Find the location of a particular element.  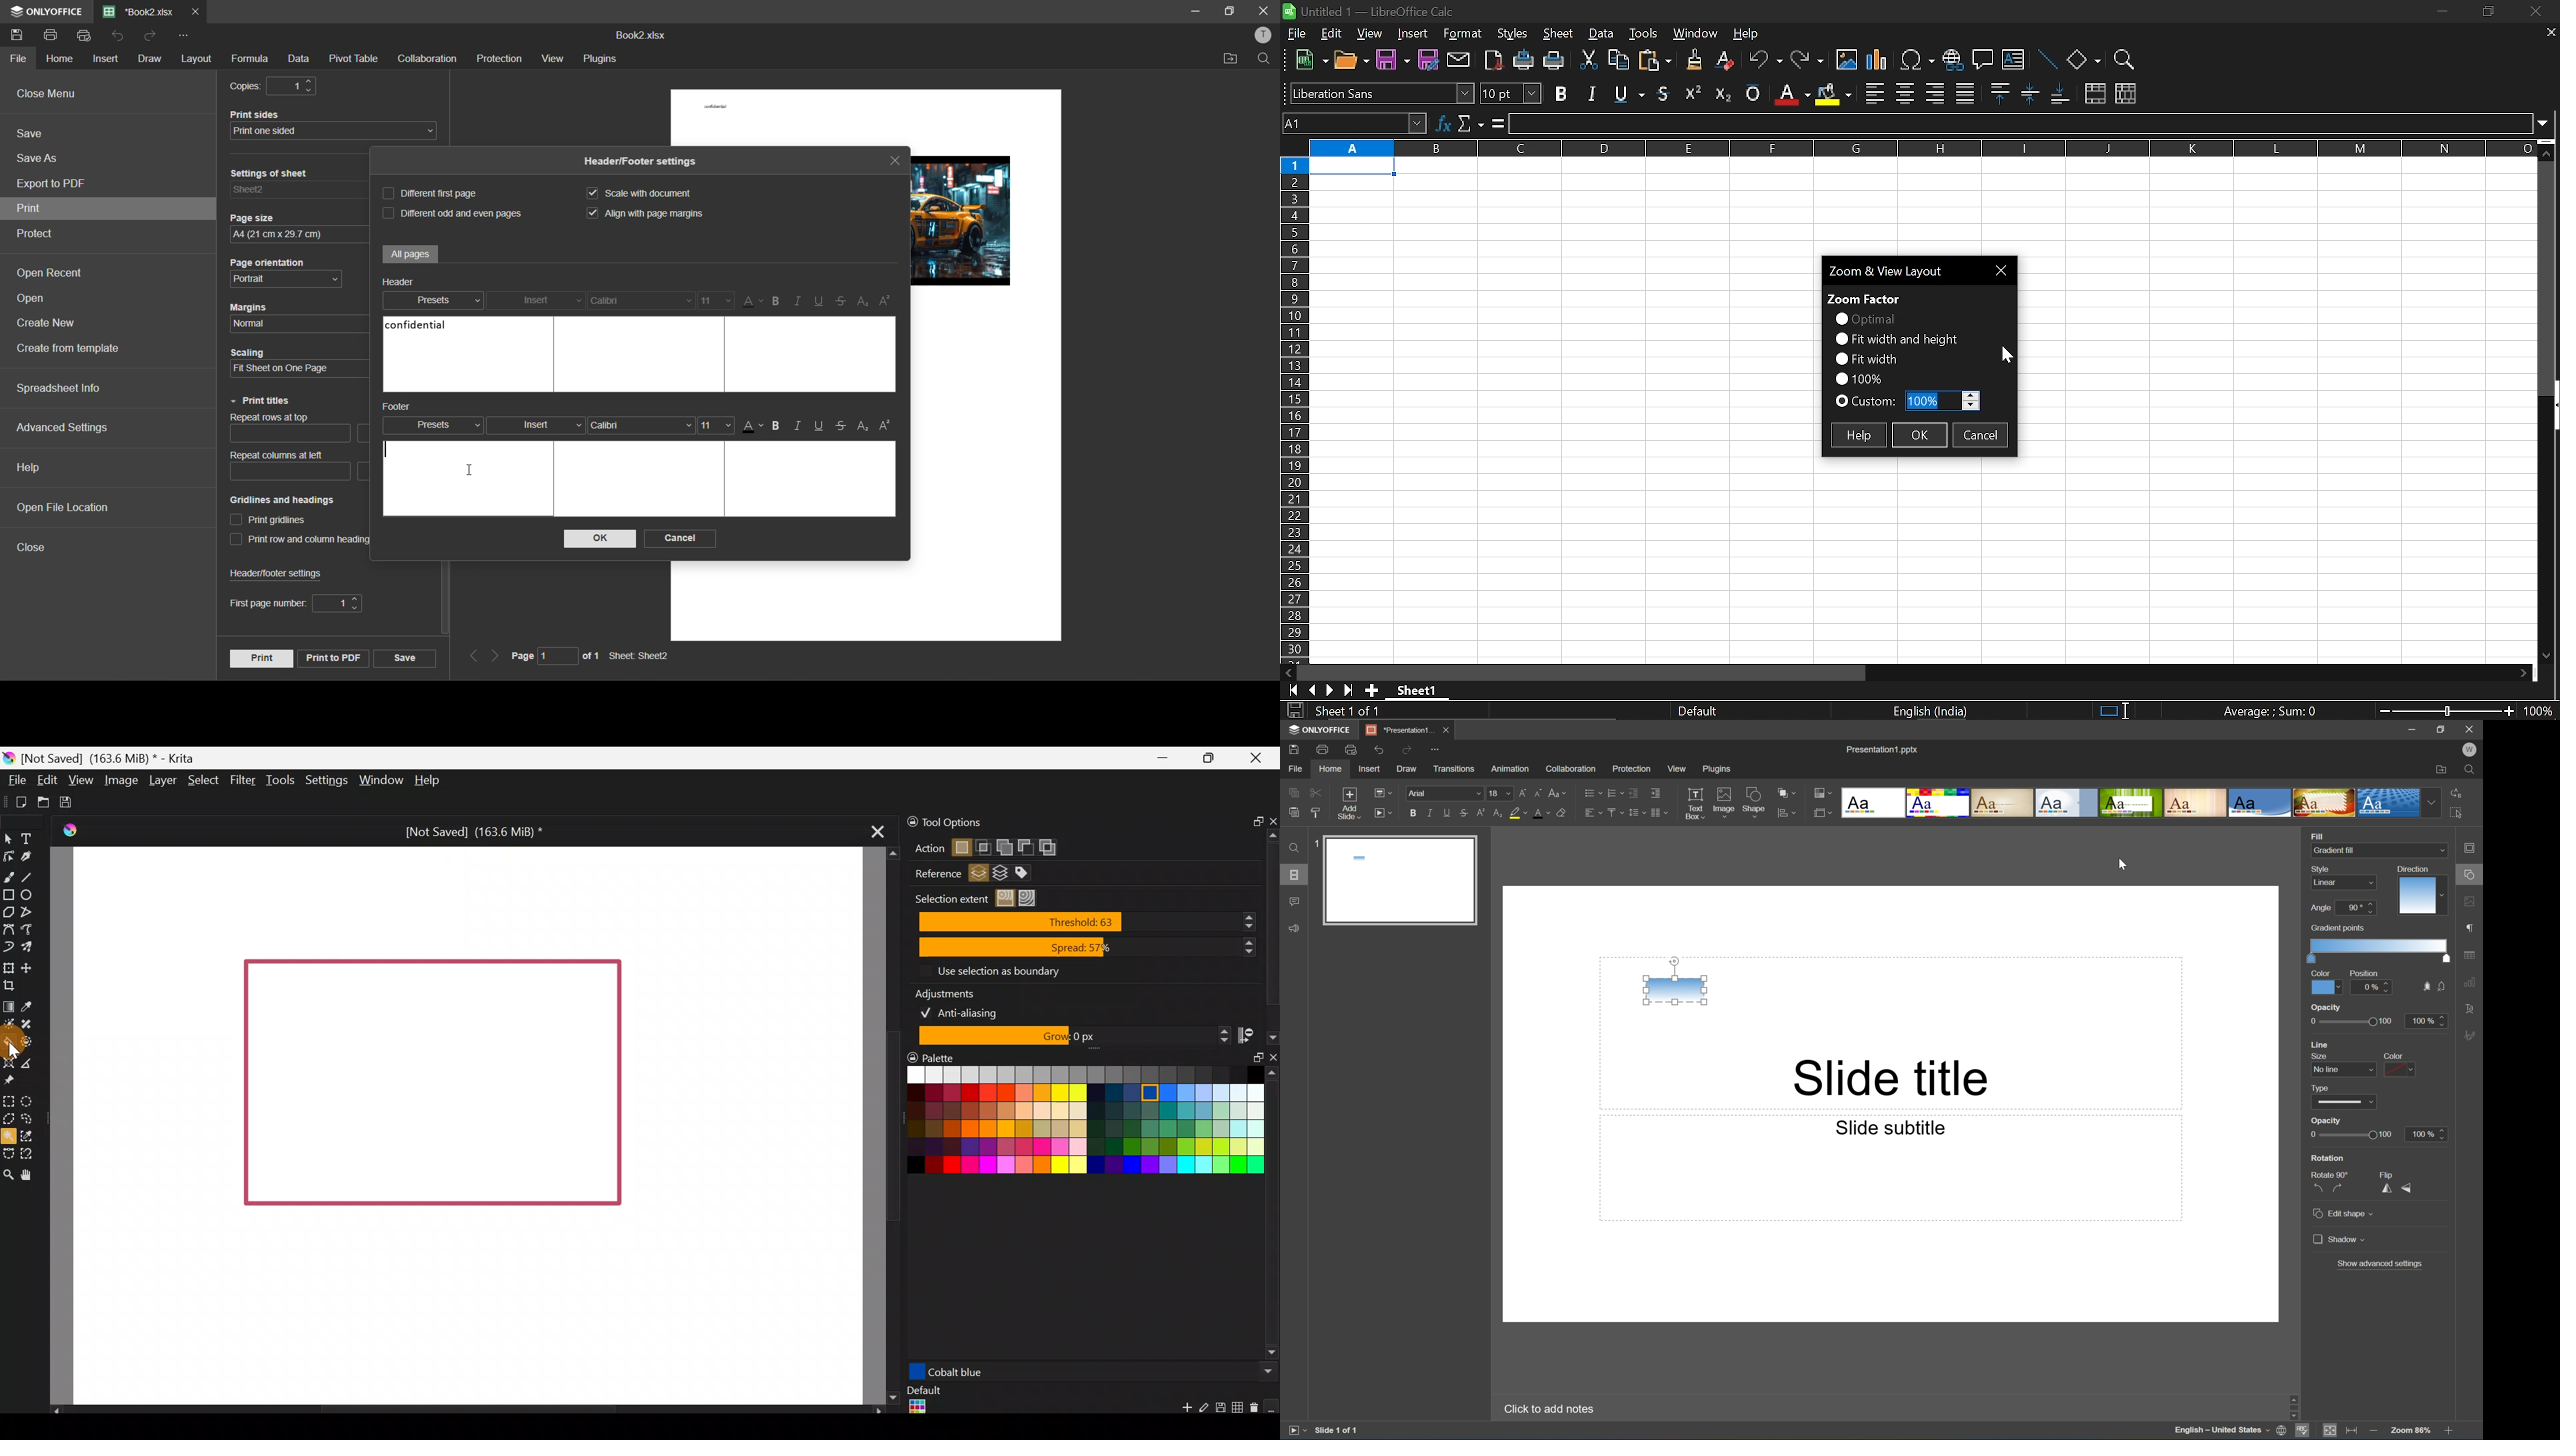

Decrease indent is located at coordinates (1633, 792).